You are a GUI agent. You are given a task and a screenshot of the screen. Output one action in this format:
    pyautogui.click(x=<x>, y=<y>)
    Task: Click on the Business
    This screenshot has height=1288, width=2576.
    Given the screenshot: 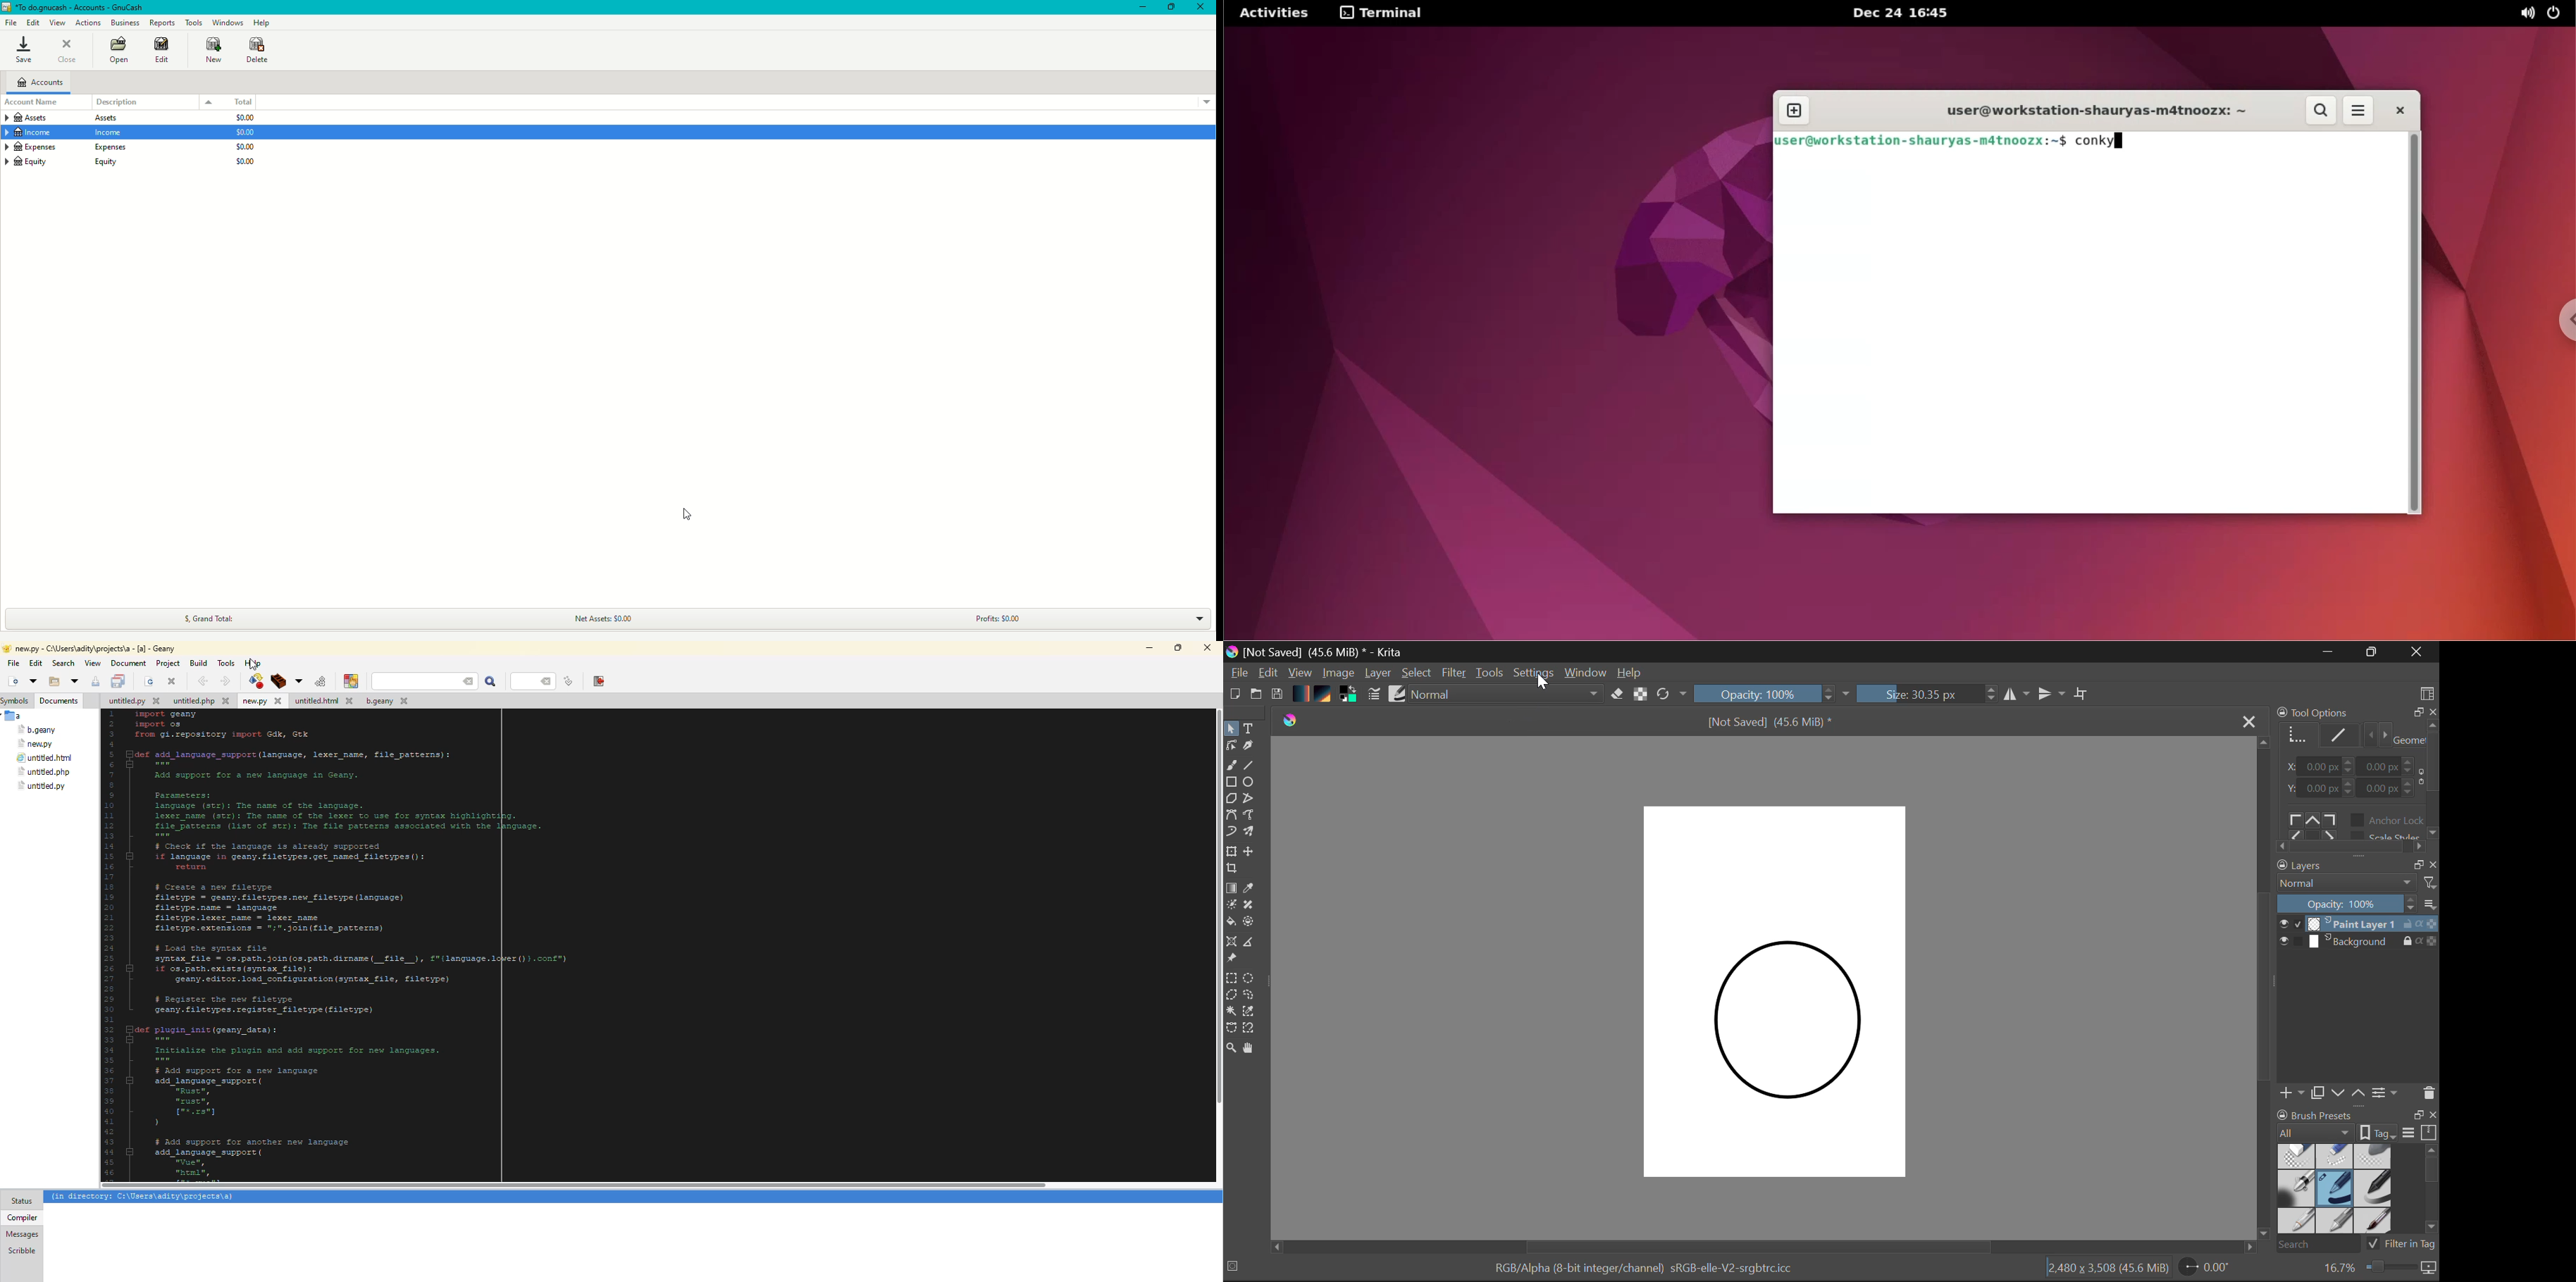 What is the action you would take?
    pyautogui.click(x=124, y=23)
    